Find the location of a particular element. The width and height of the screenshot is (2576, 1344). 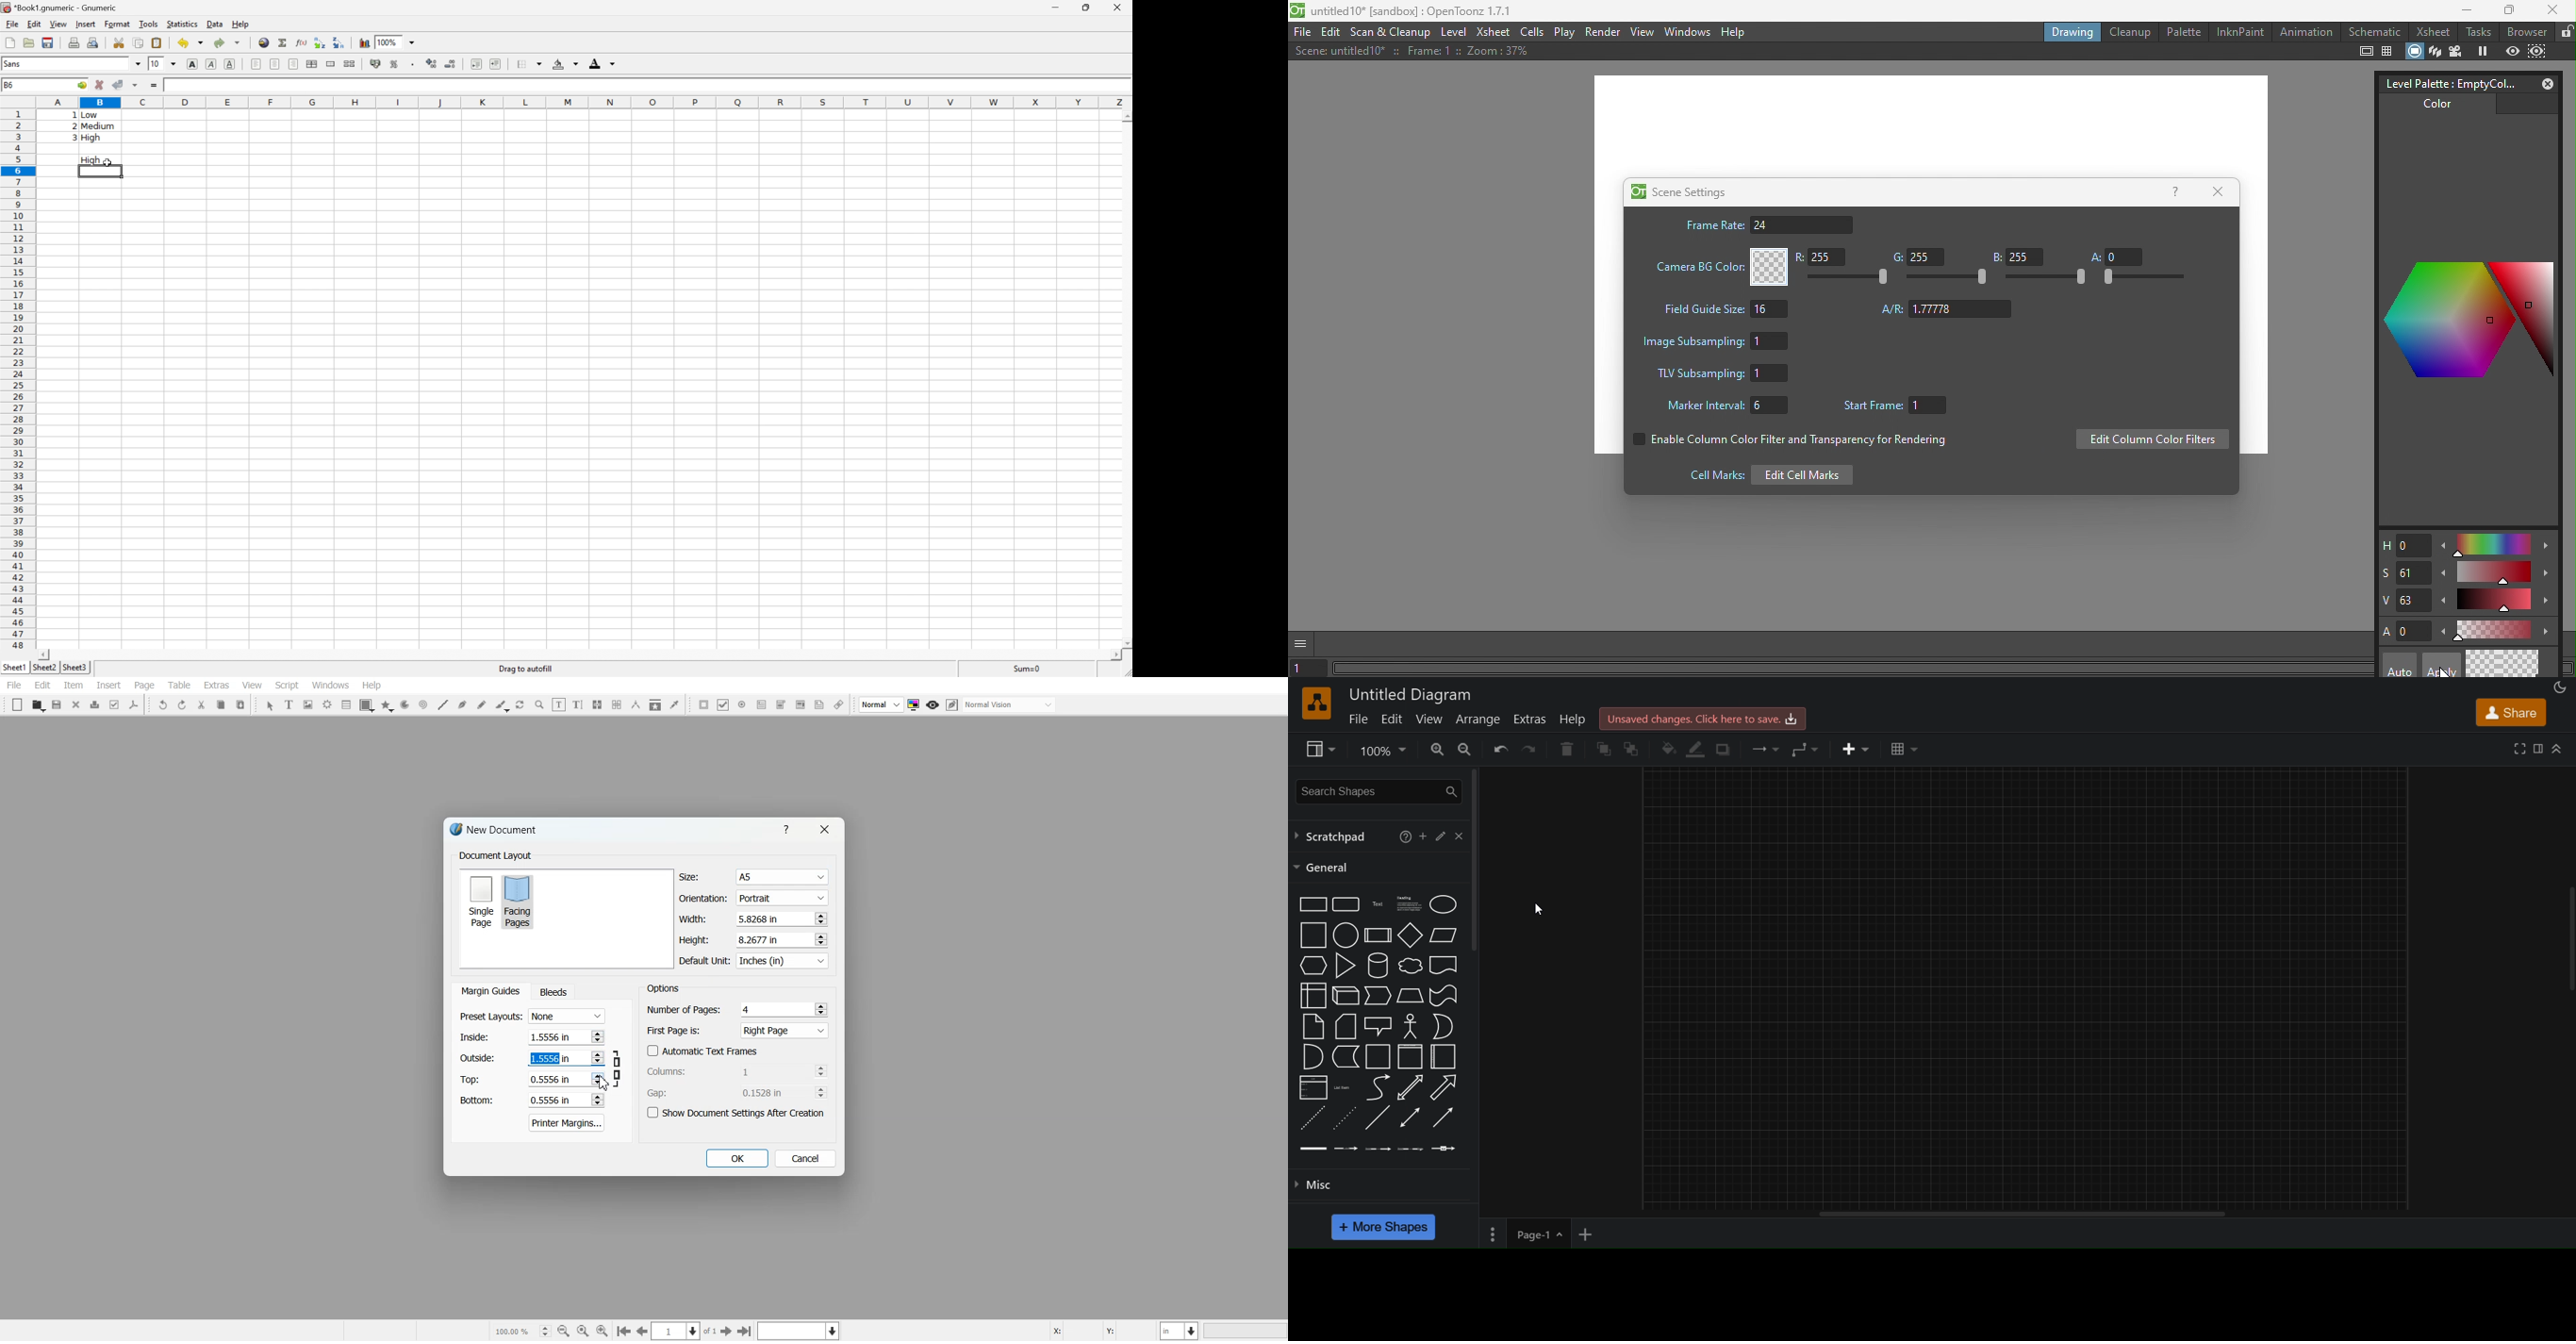

Bottom margin adjuster is located at coordinates (531, 1100).